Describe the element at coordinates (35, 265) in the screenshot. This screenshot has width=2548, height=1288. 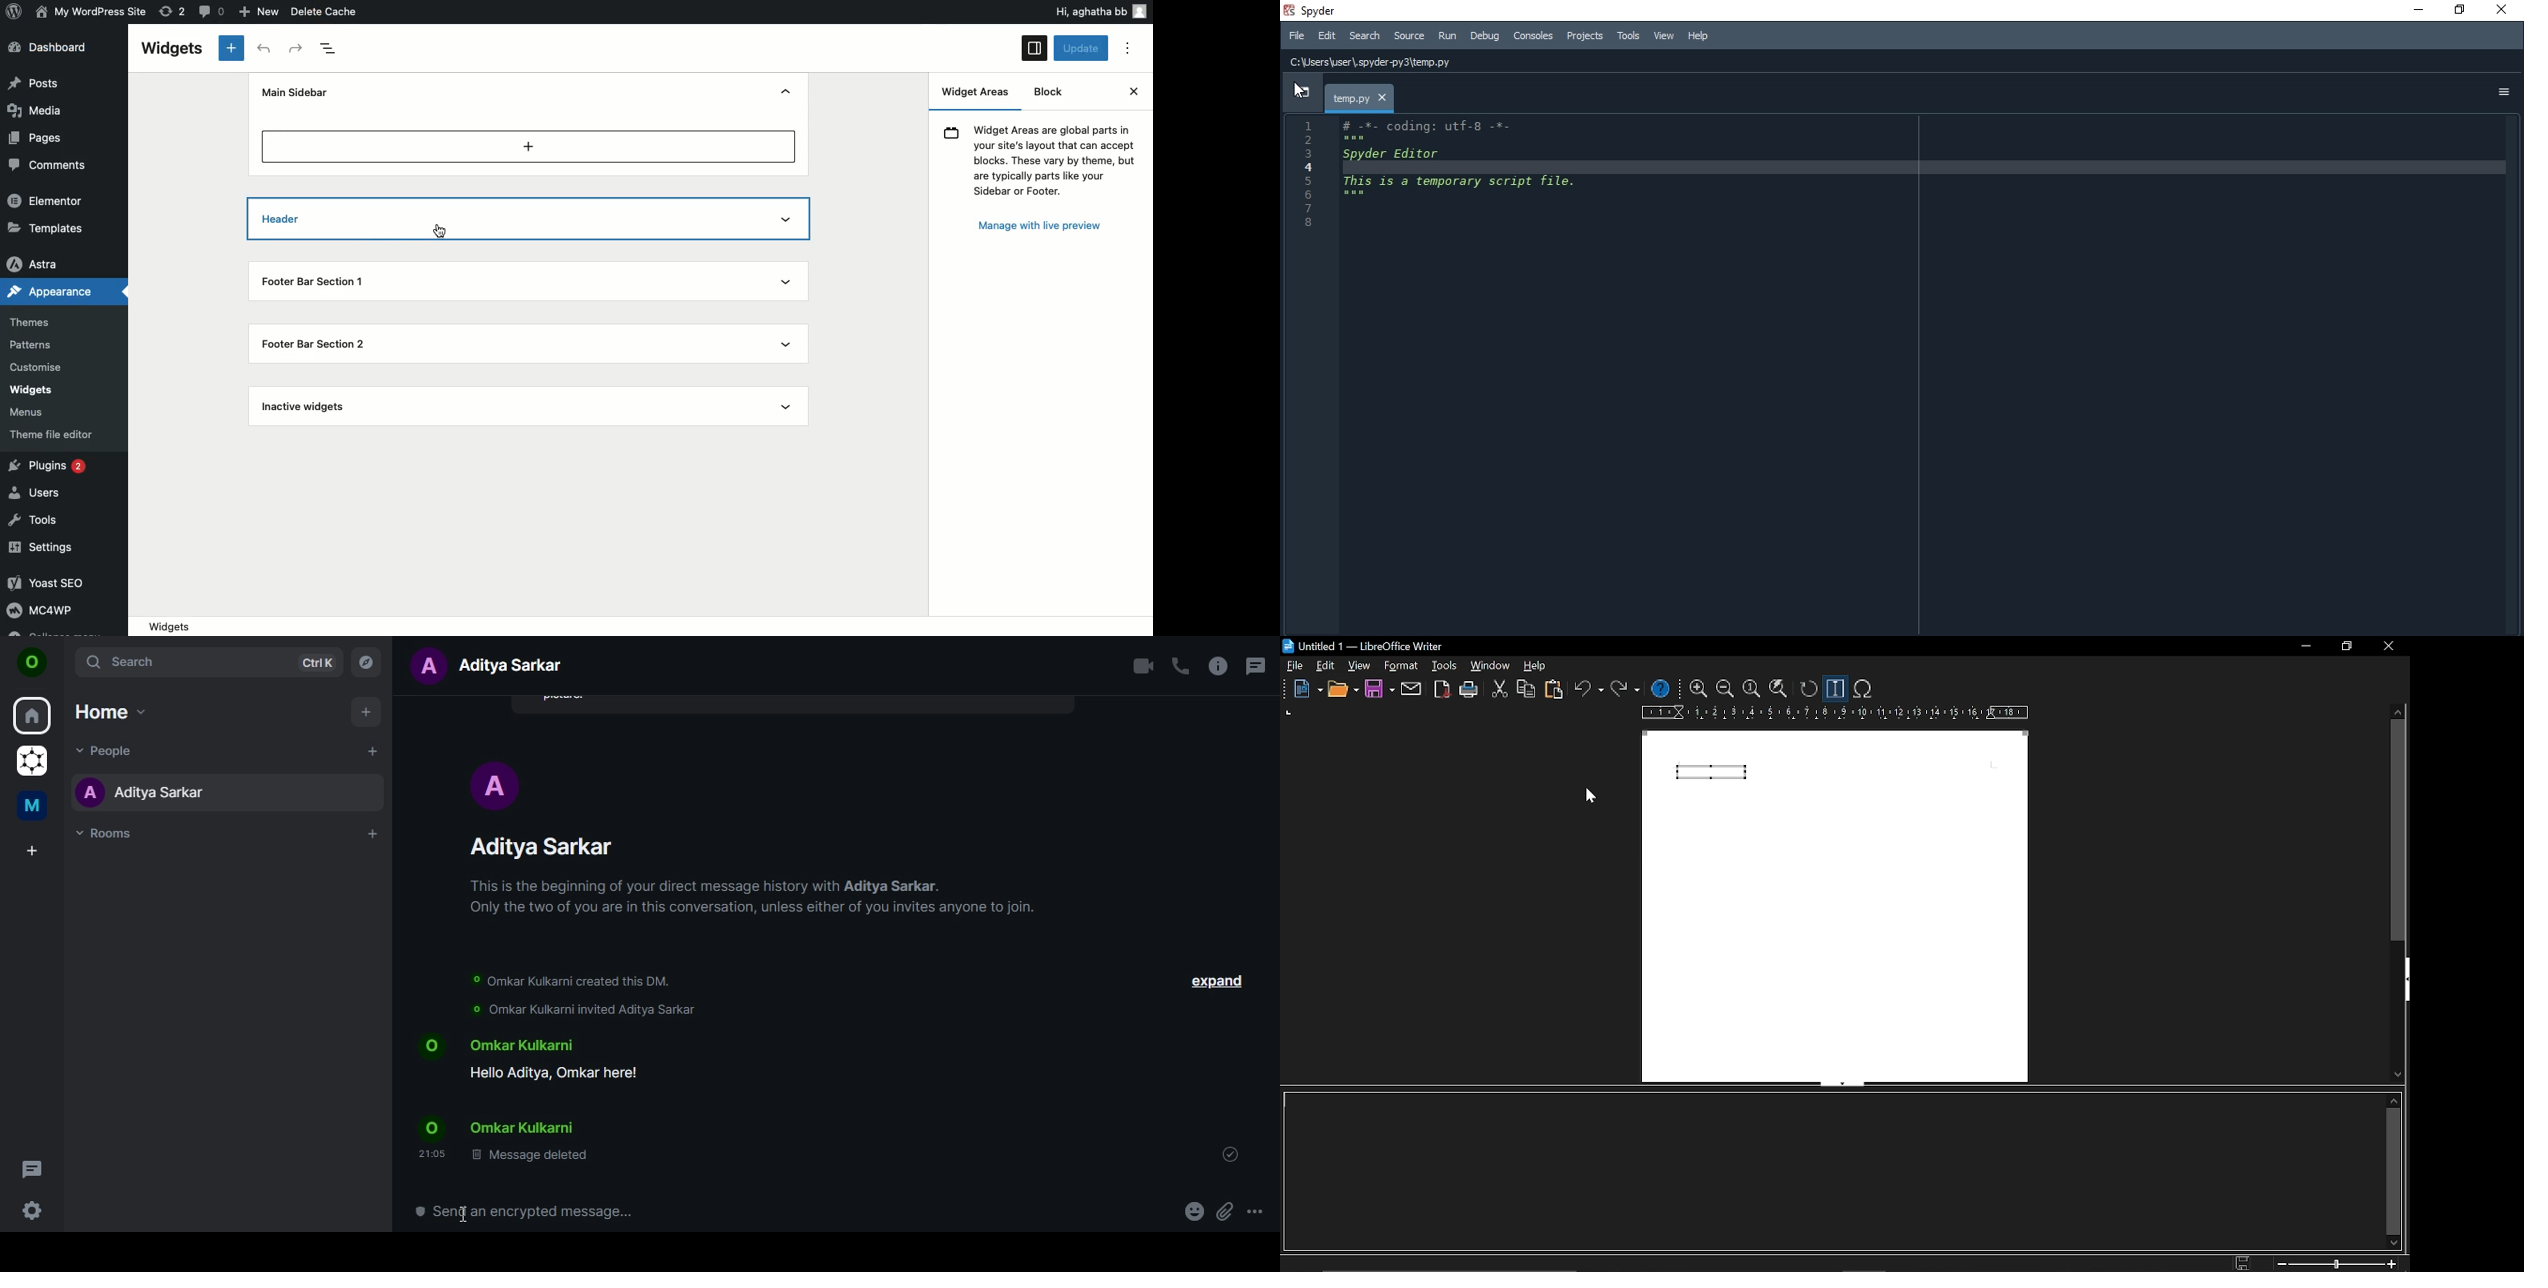
I see `Astra` at that location.